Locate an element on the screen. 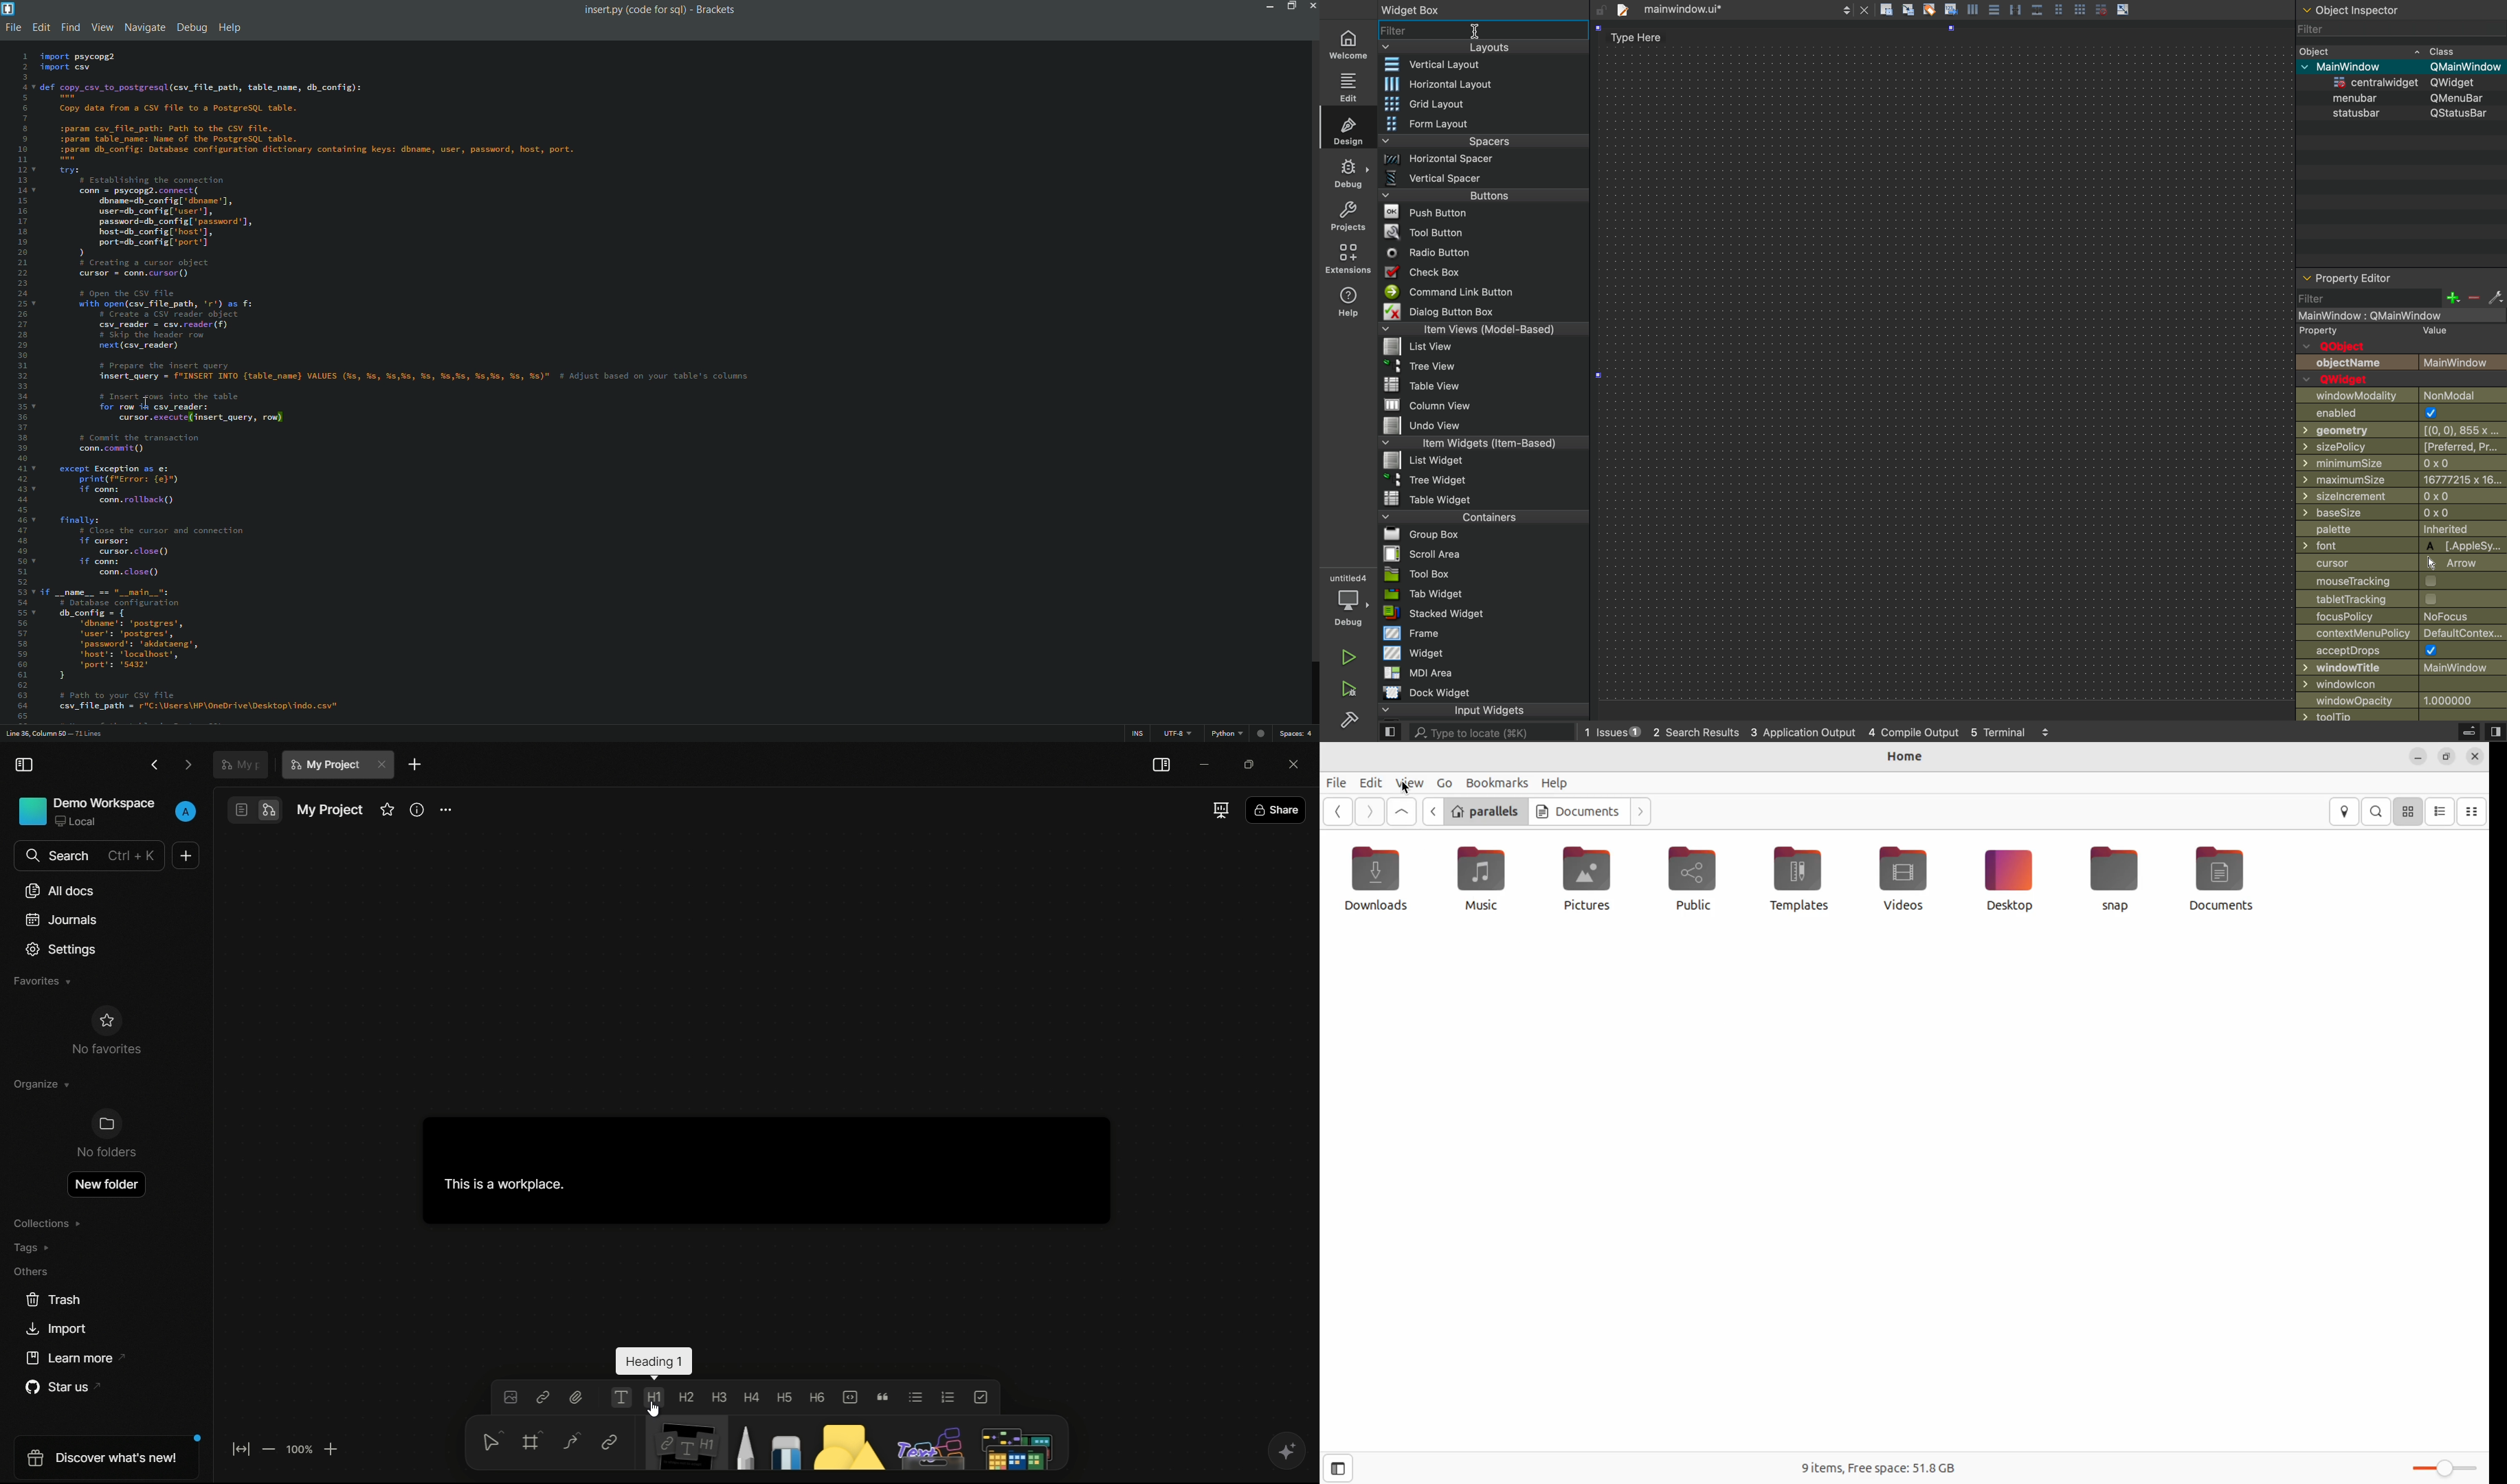  clear is located at coordinates (1930, 9).